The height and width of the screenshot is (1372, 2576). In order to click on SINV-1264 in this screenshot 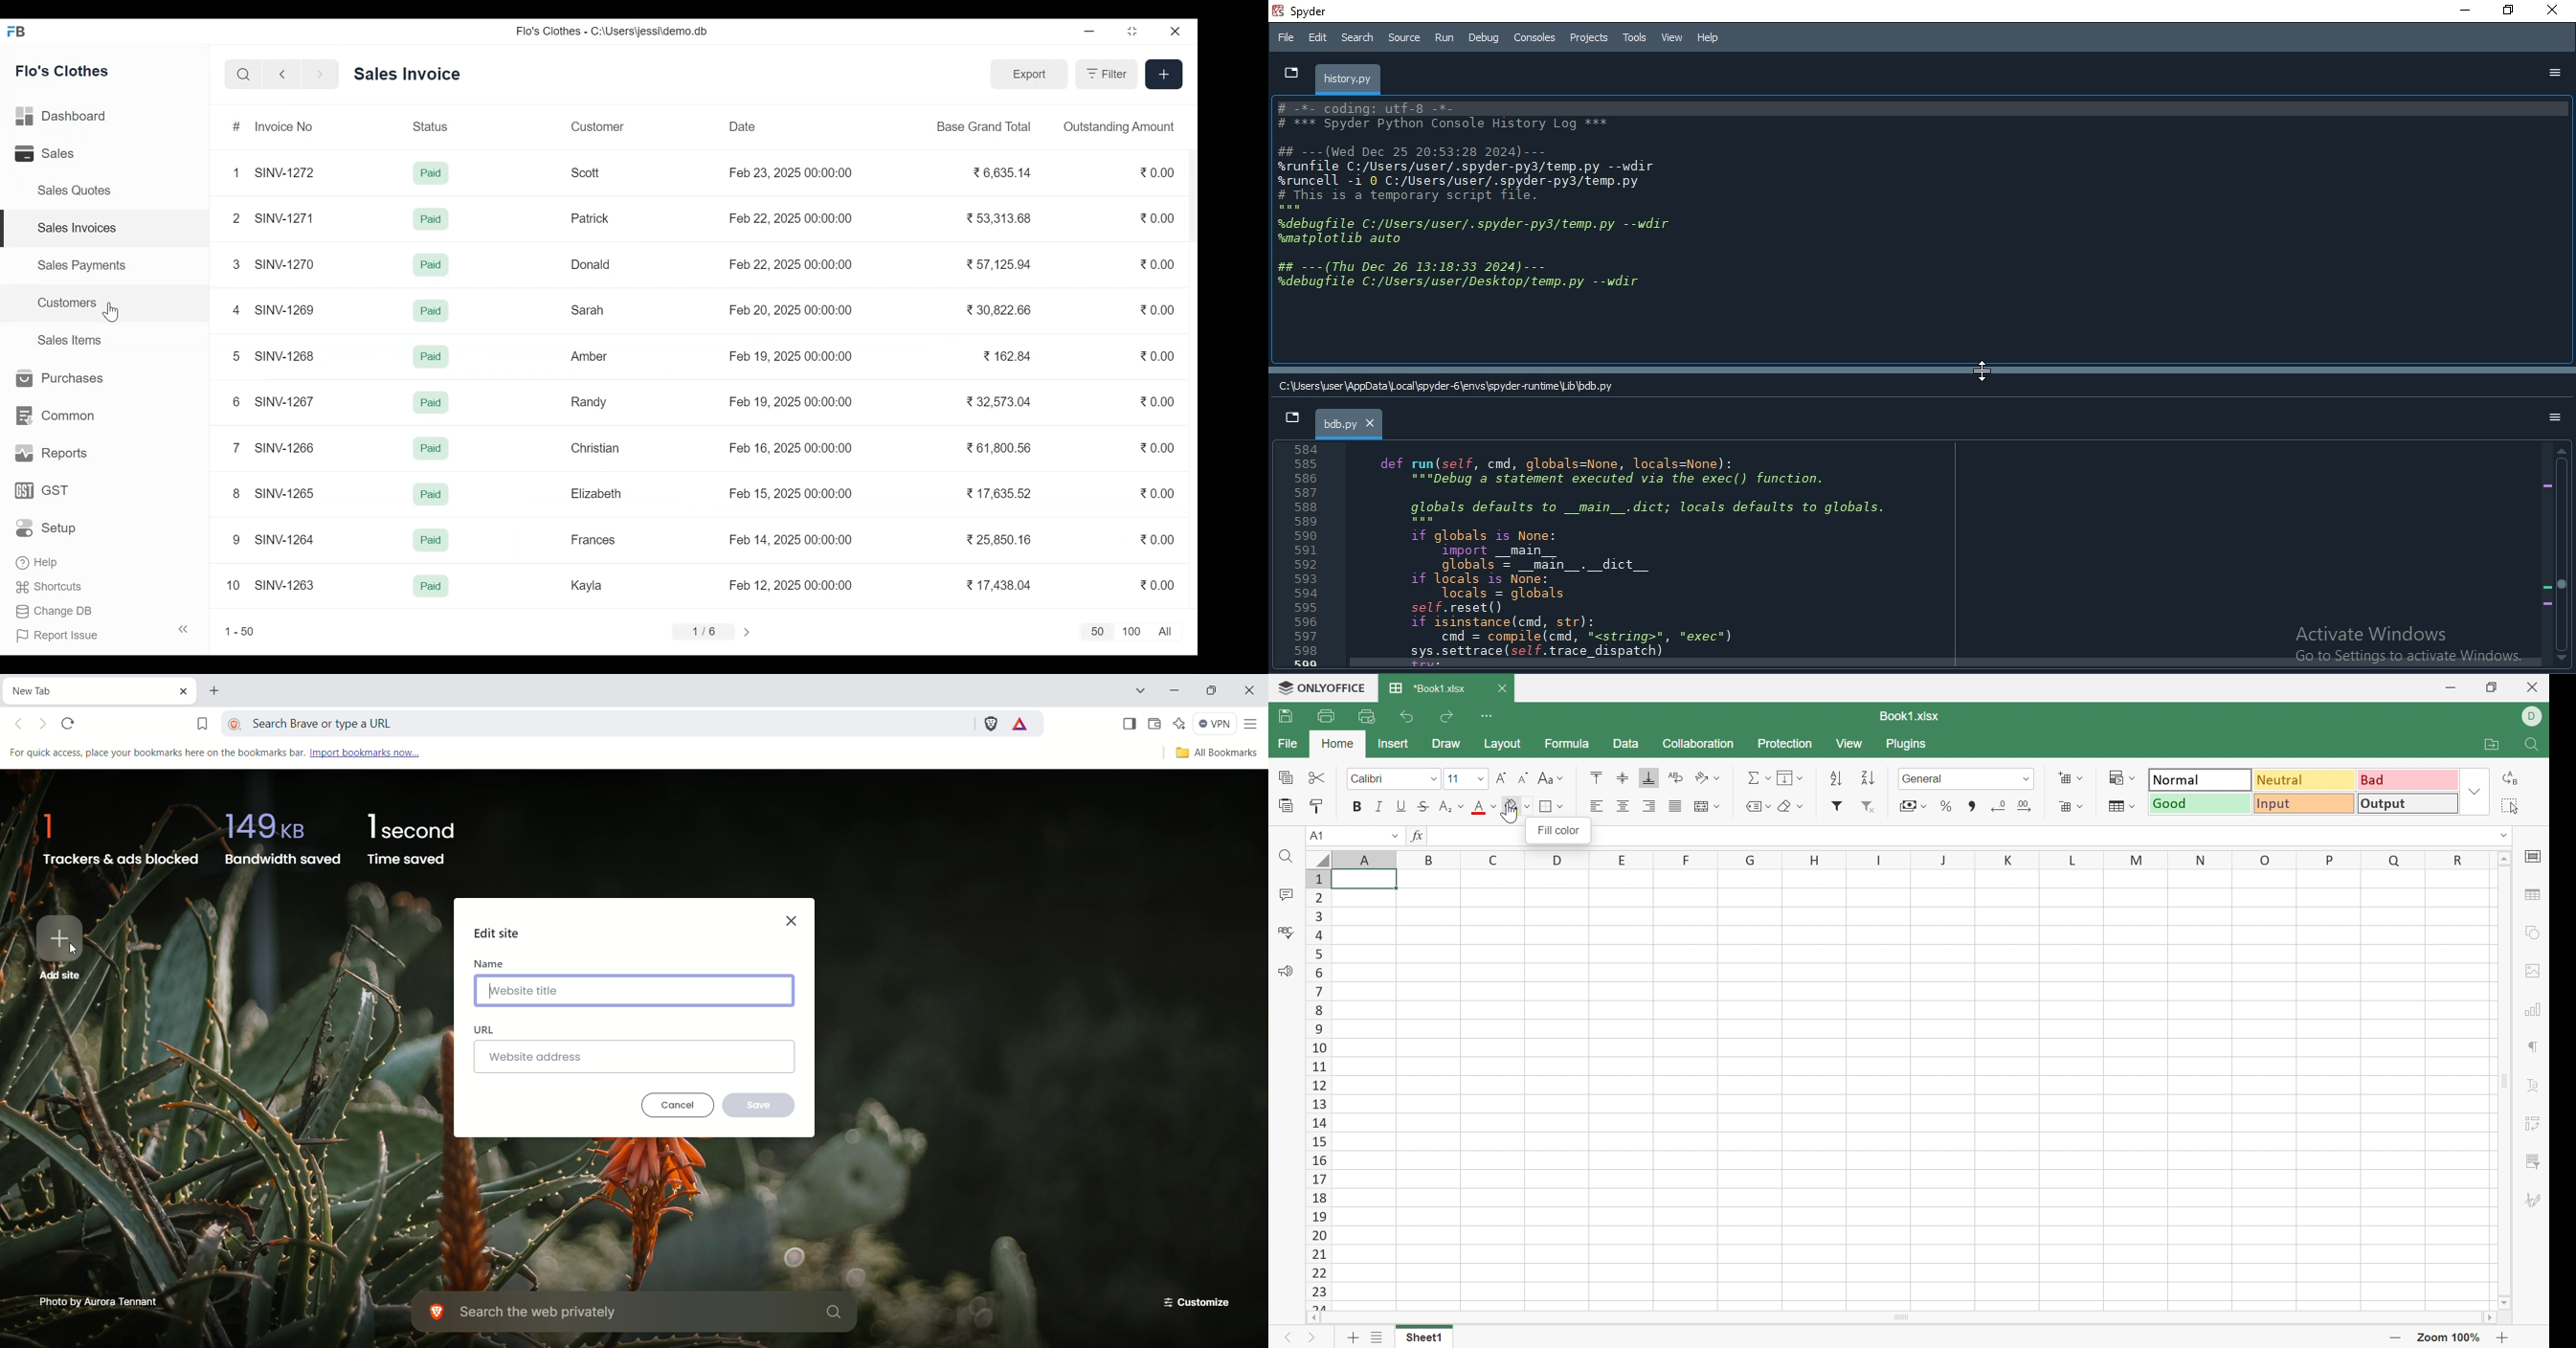, I will do `click(285, 539)`.